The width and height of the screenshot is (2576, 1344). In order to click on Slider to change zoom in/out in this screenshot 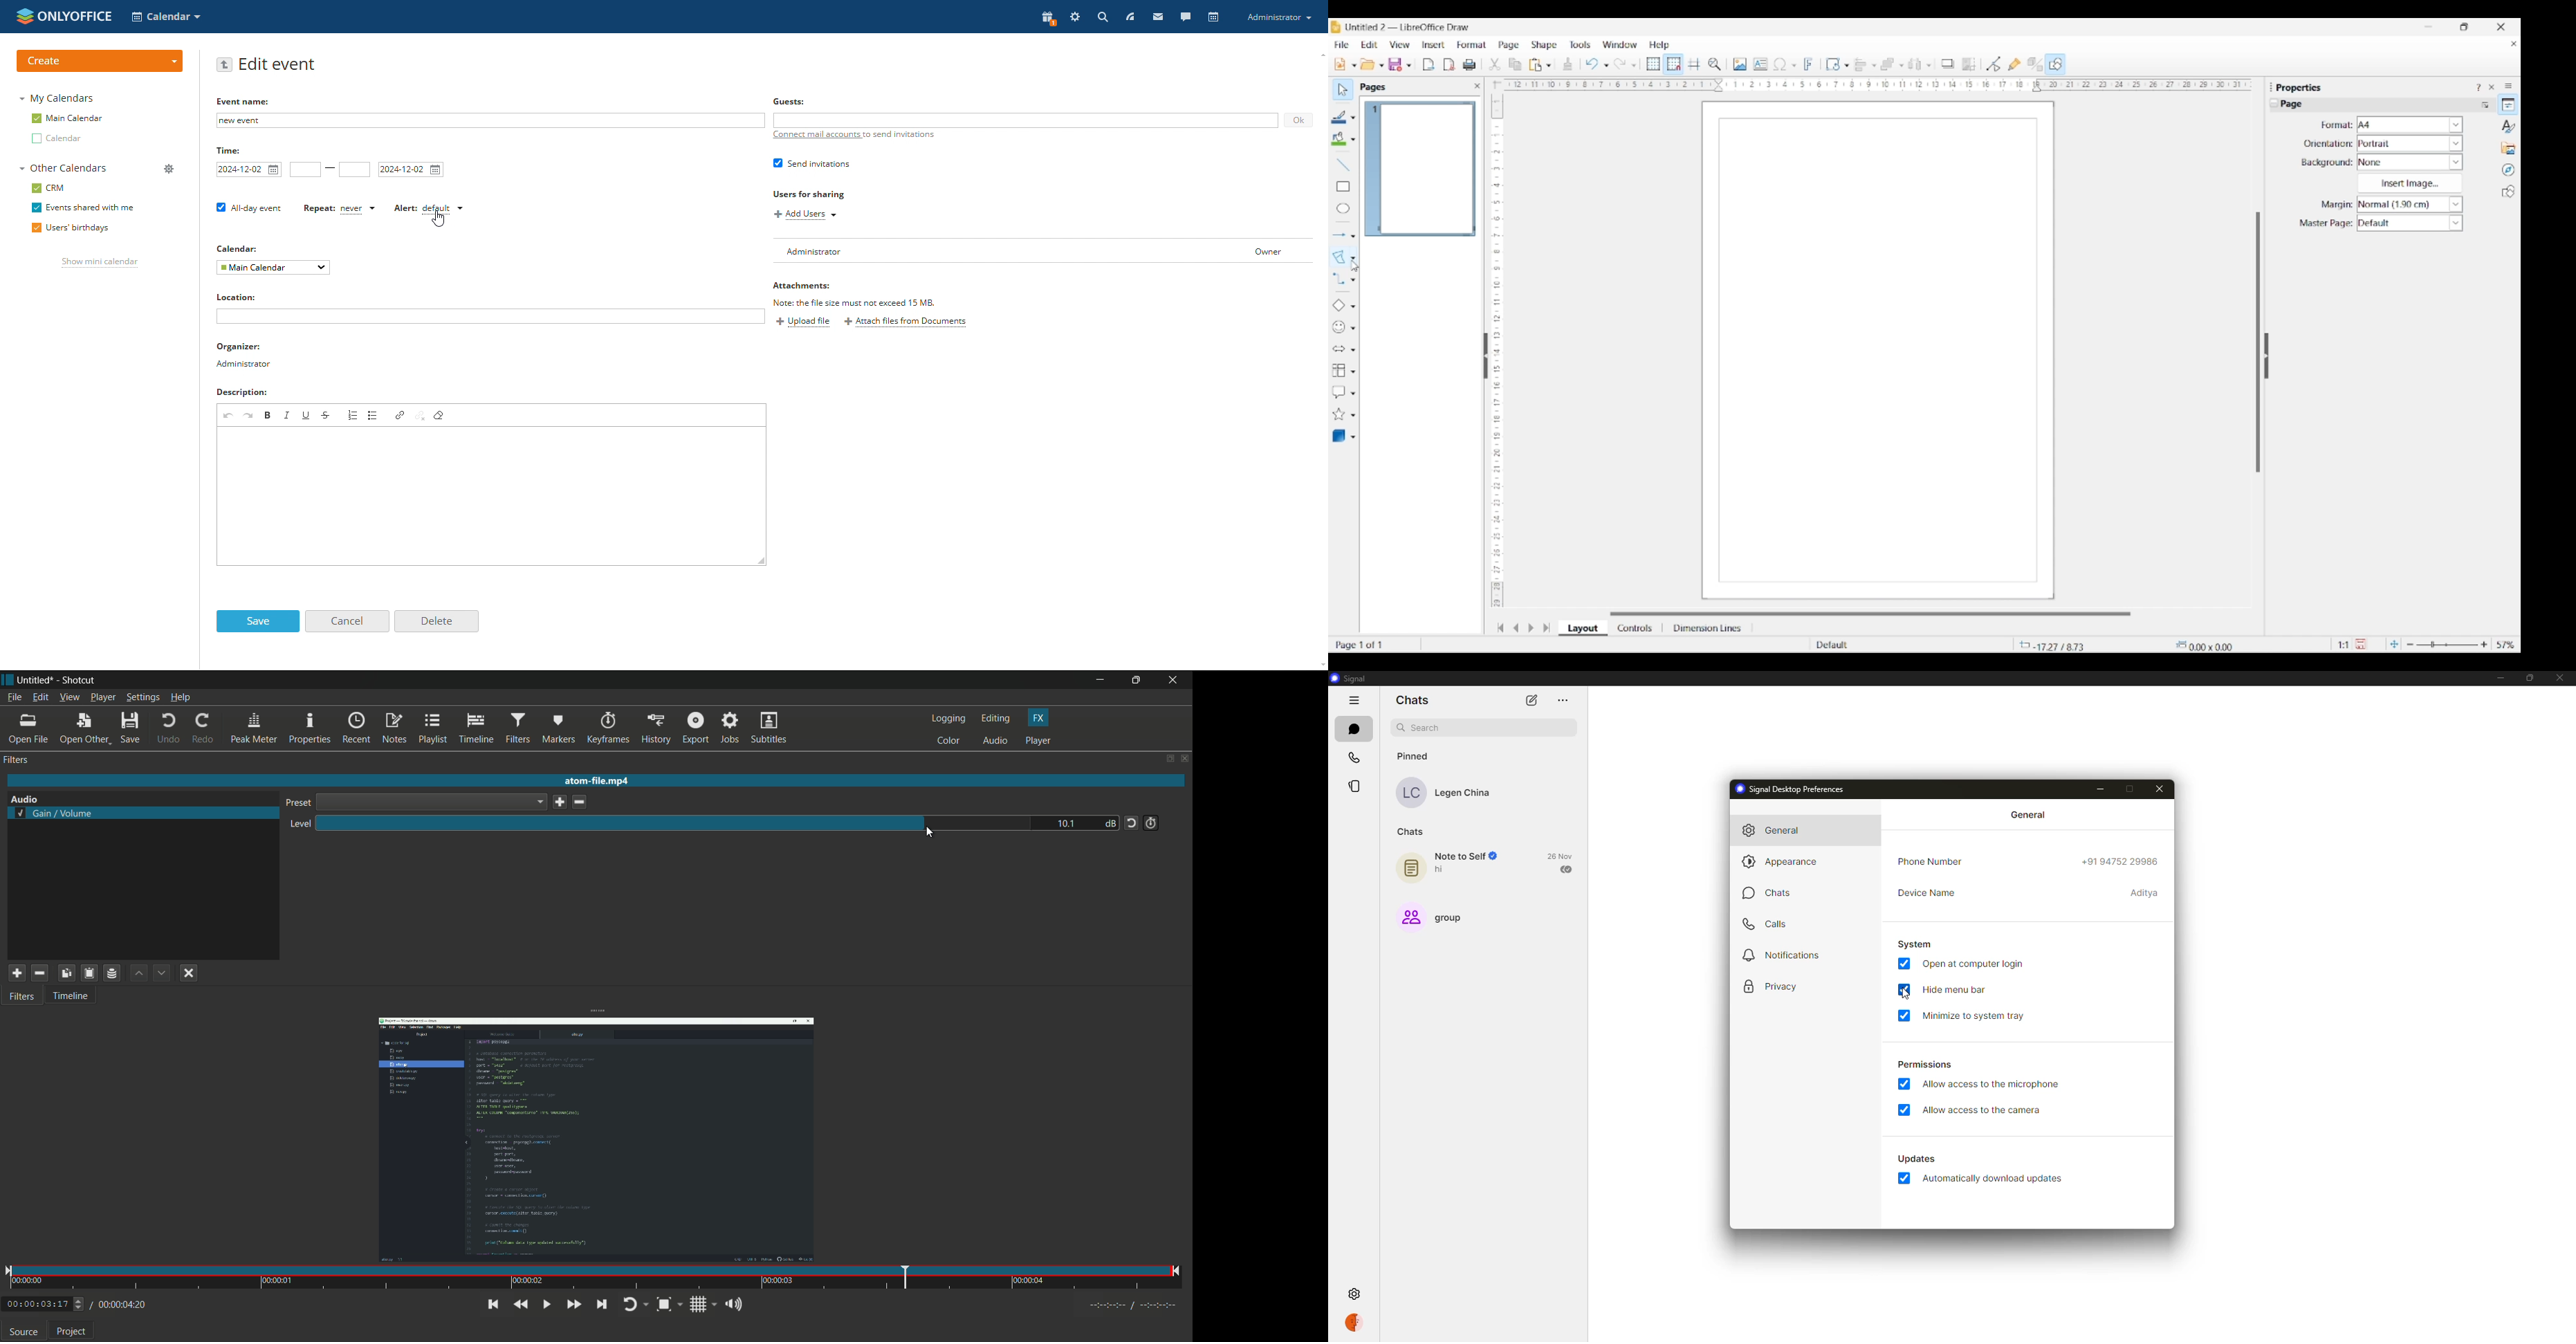, I will do `click(2447, 644)`.